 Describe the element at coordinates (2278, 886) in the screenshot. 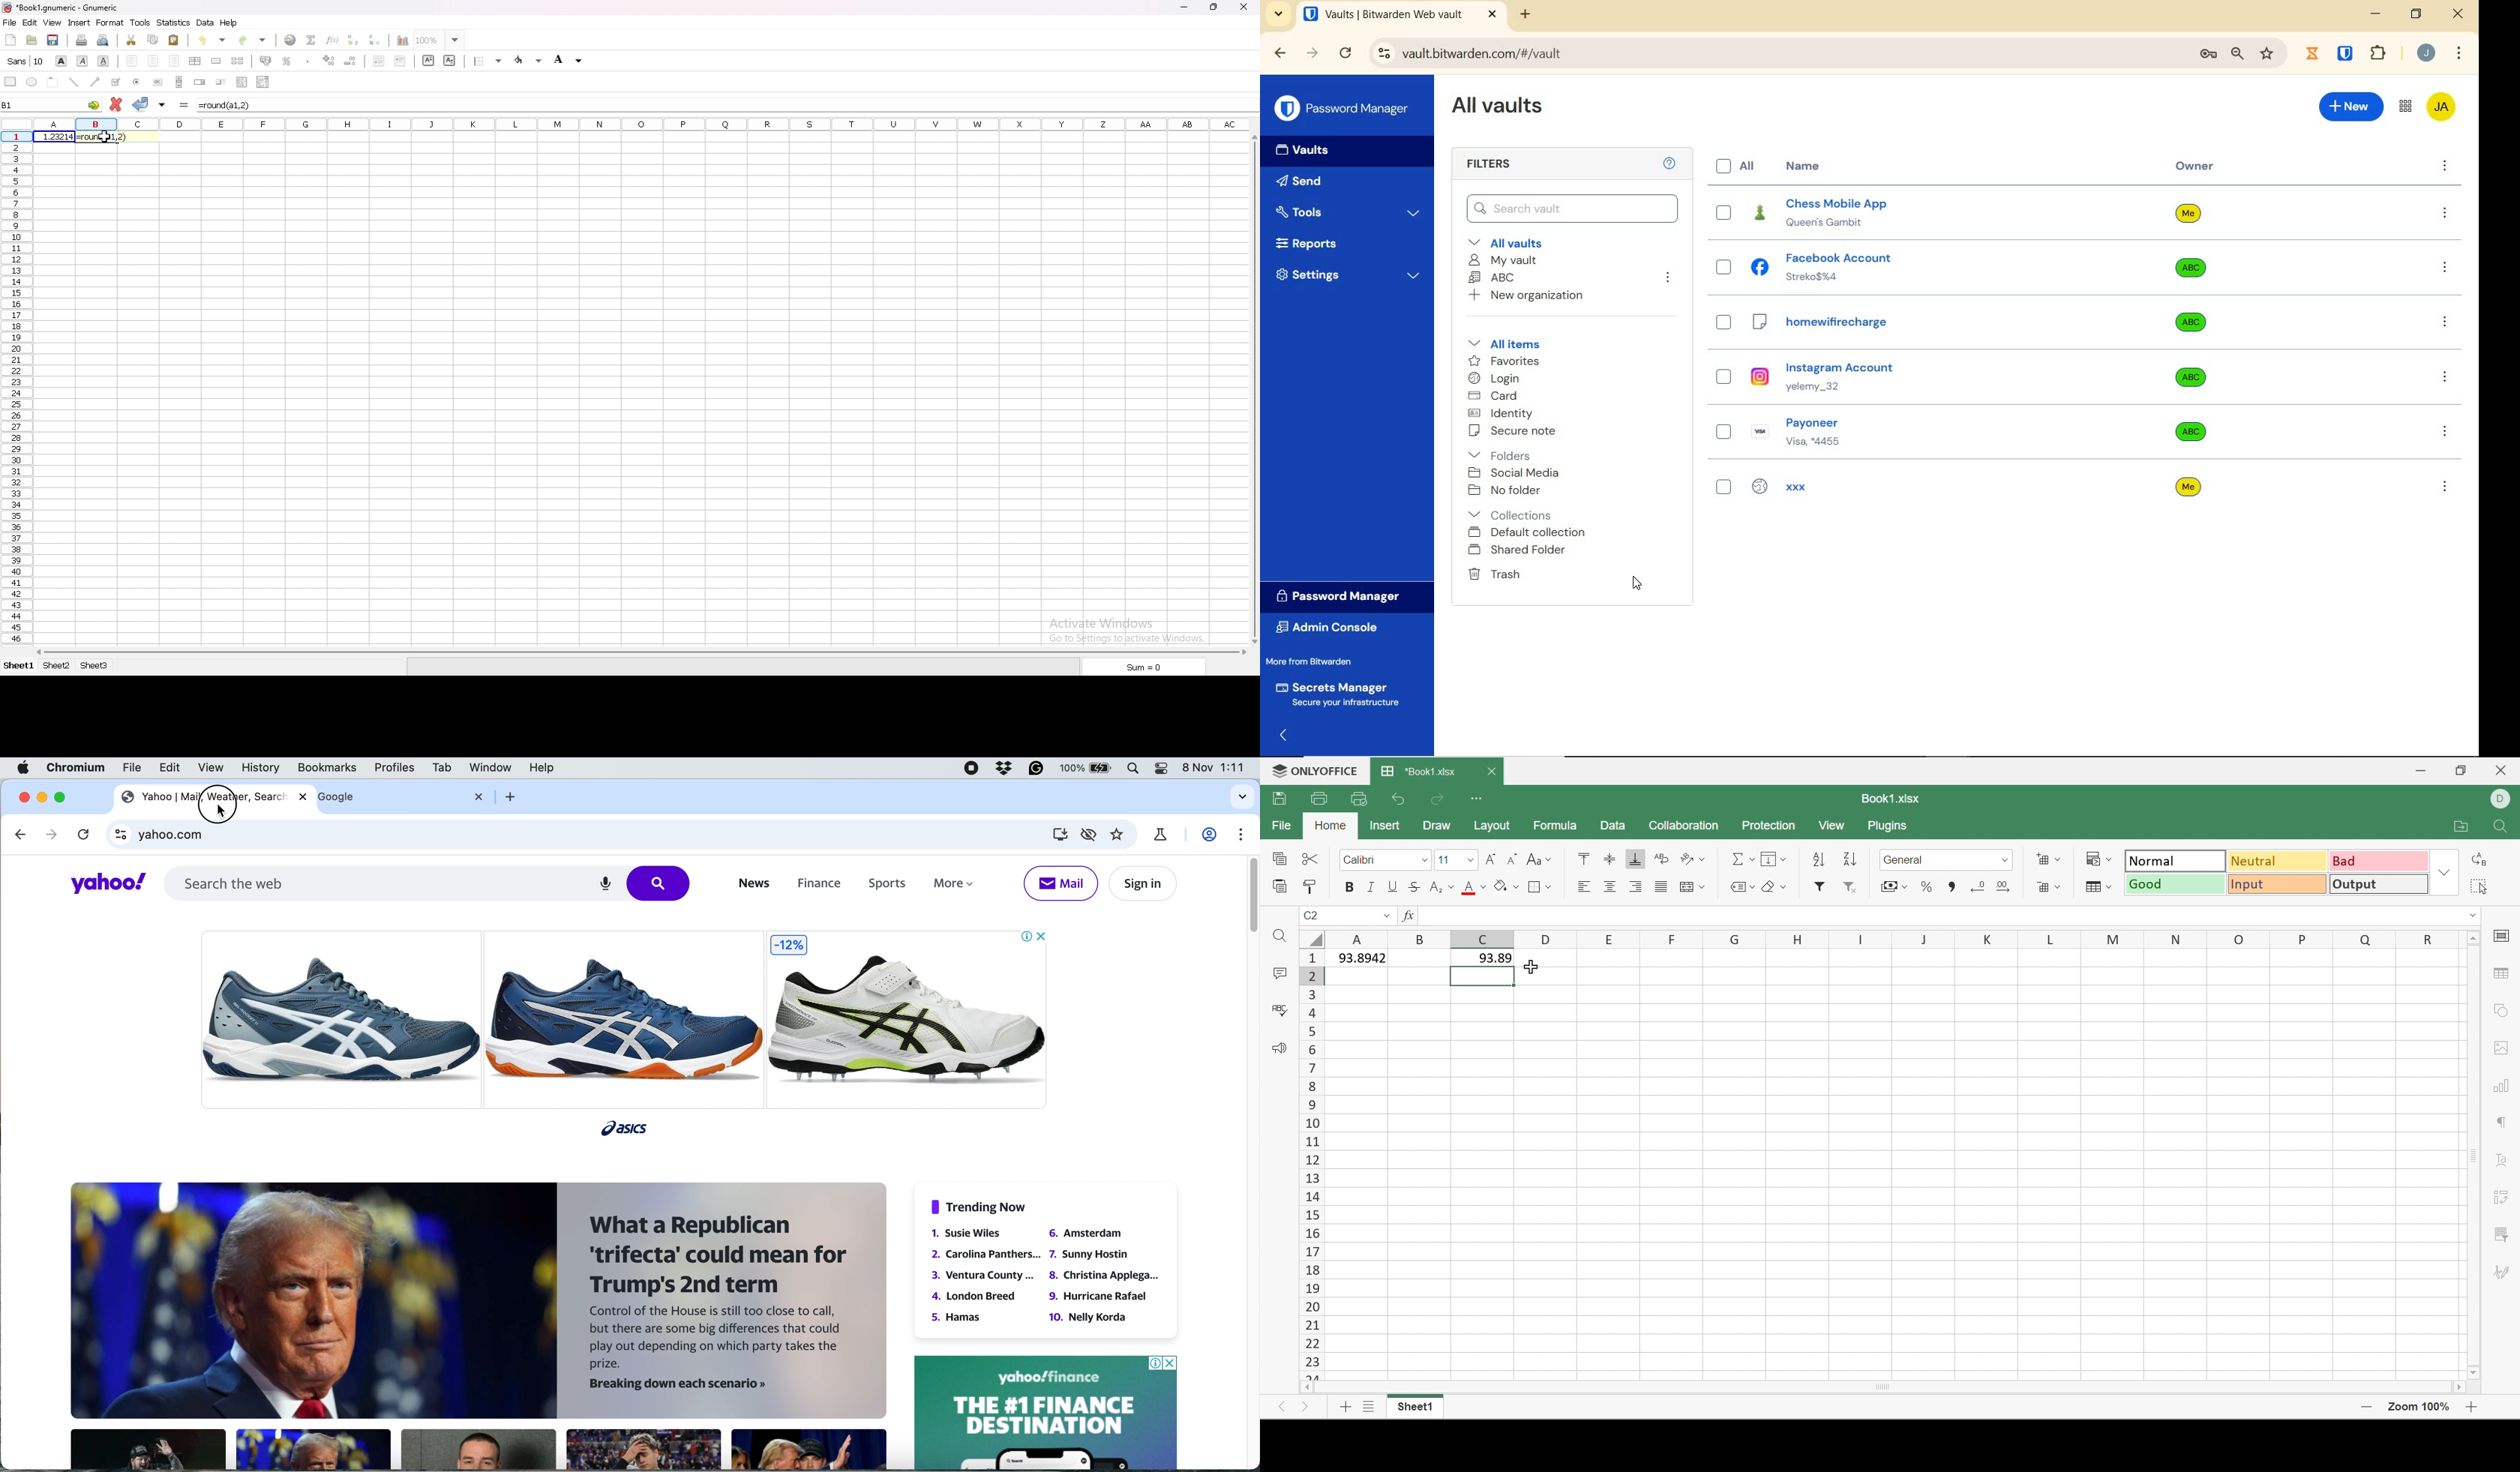

I see `Input` at that location.